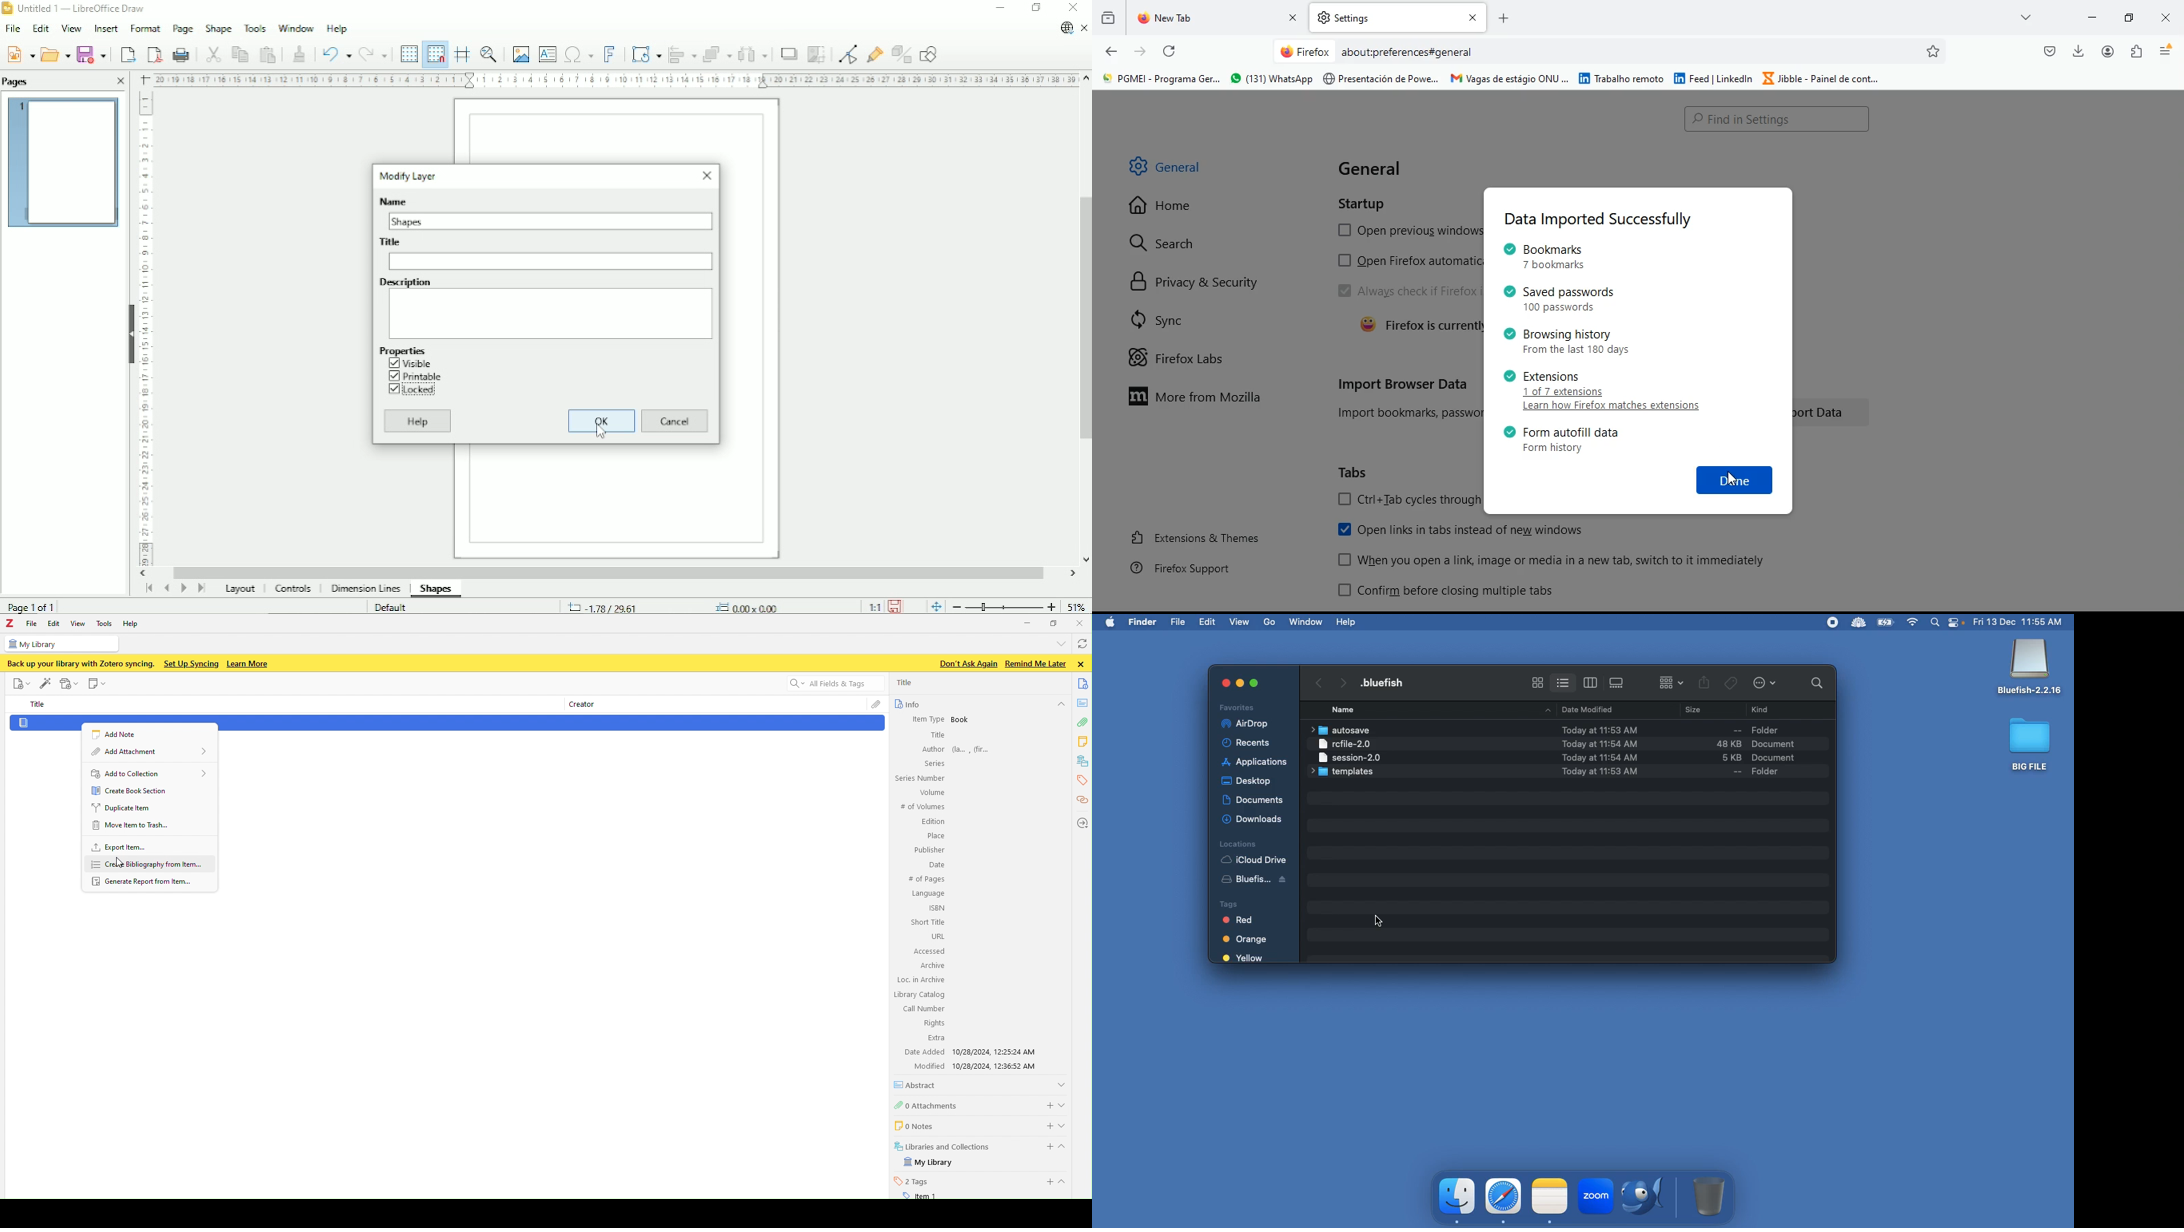  Describe the element at coordinates (1086, 29) in the screenshot. I see `Close document` at that location.